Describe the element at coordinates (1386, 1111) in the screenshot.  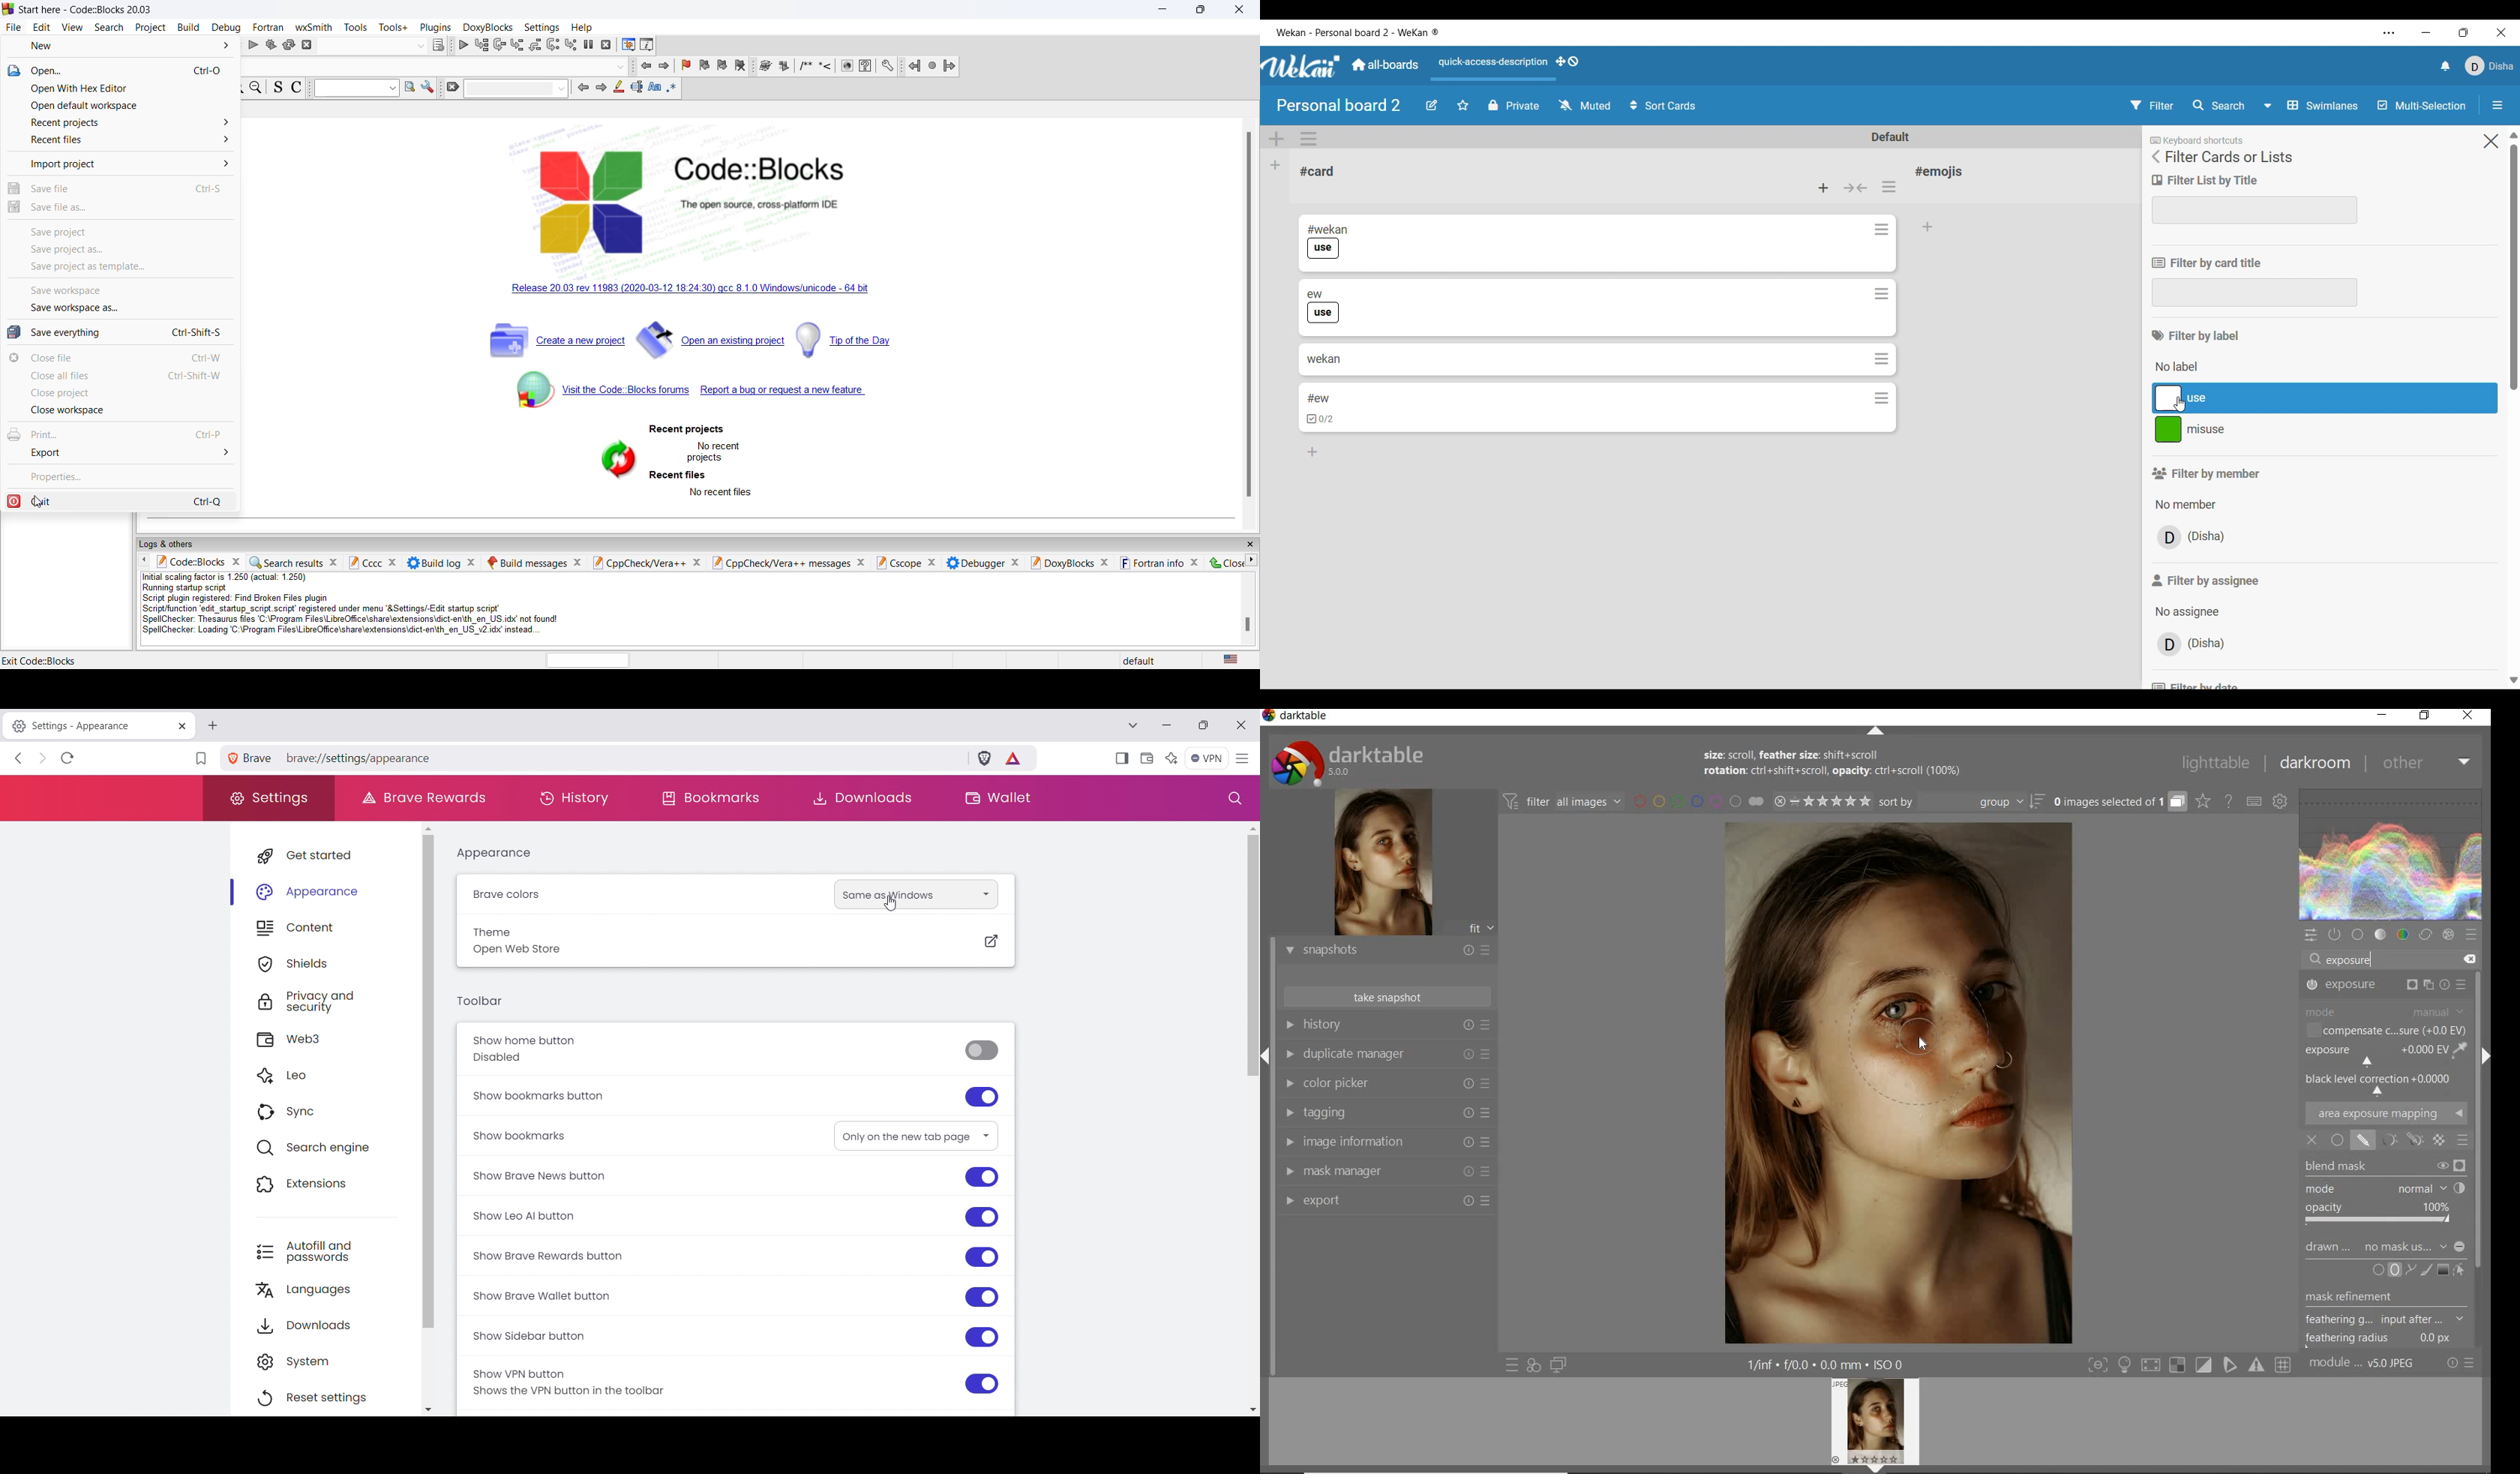
I see `tagging` at that location.